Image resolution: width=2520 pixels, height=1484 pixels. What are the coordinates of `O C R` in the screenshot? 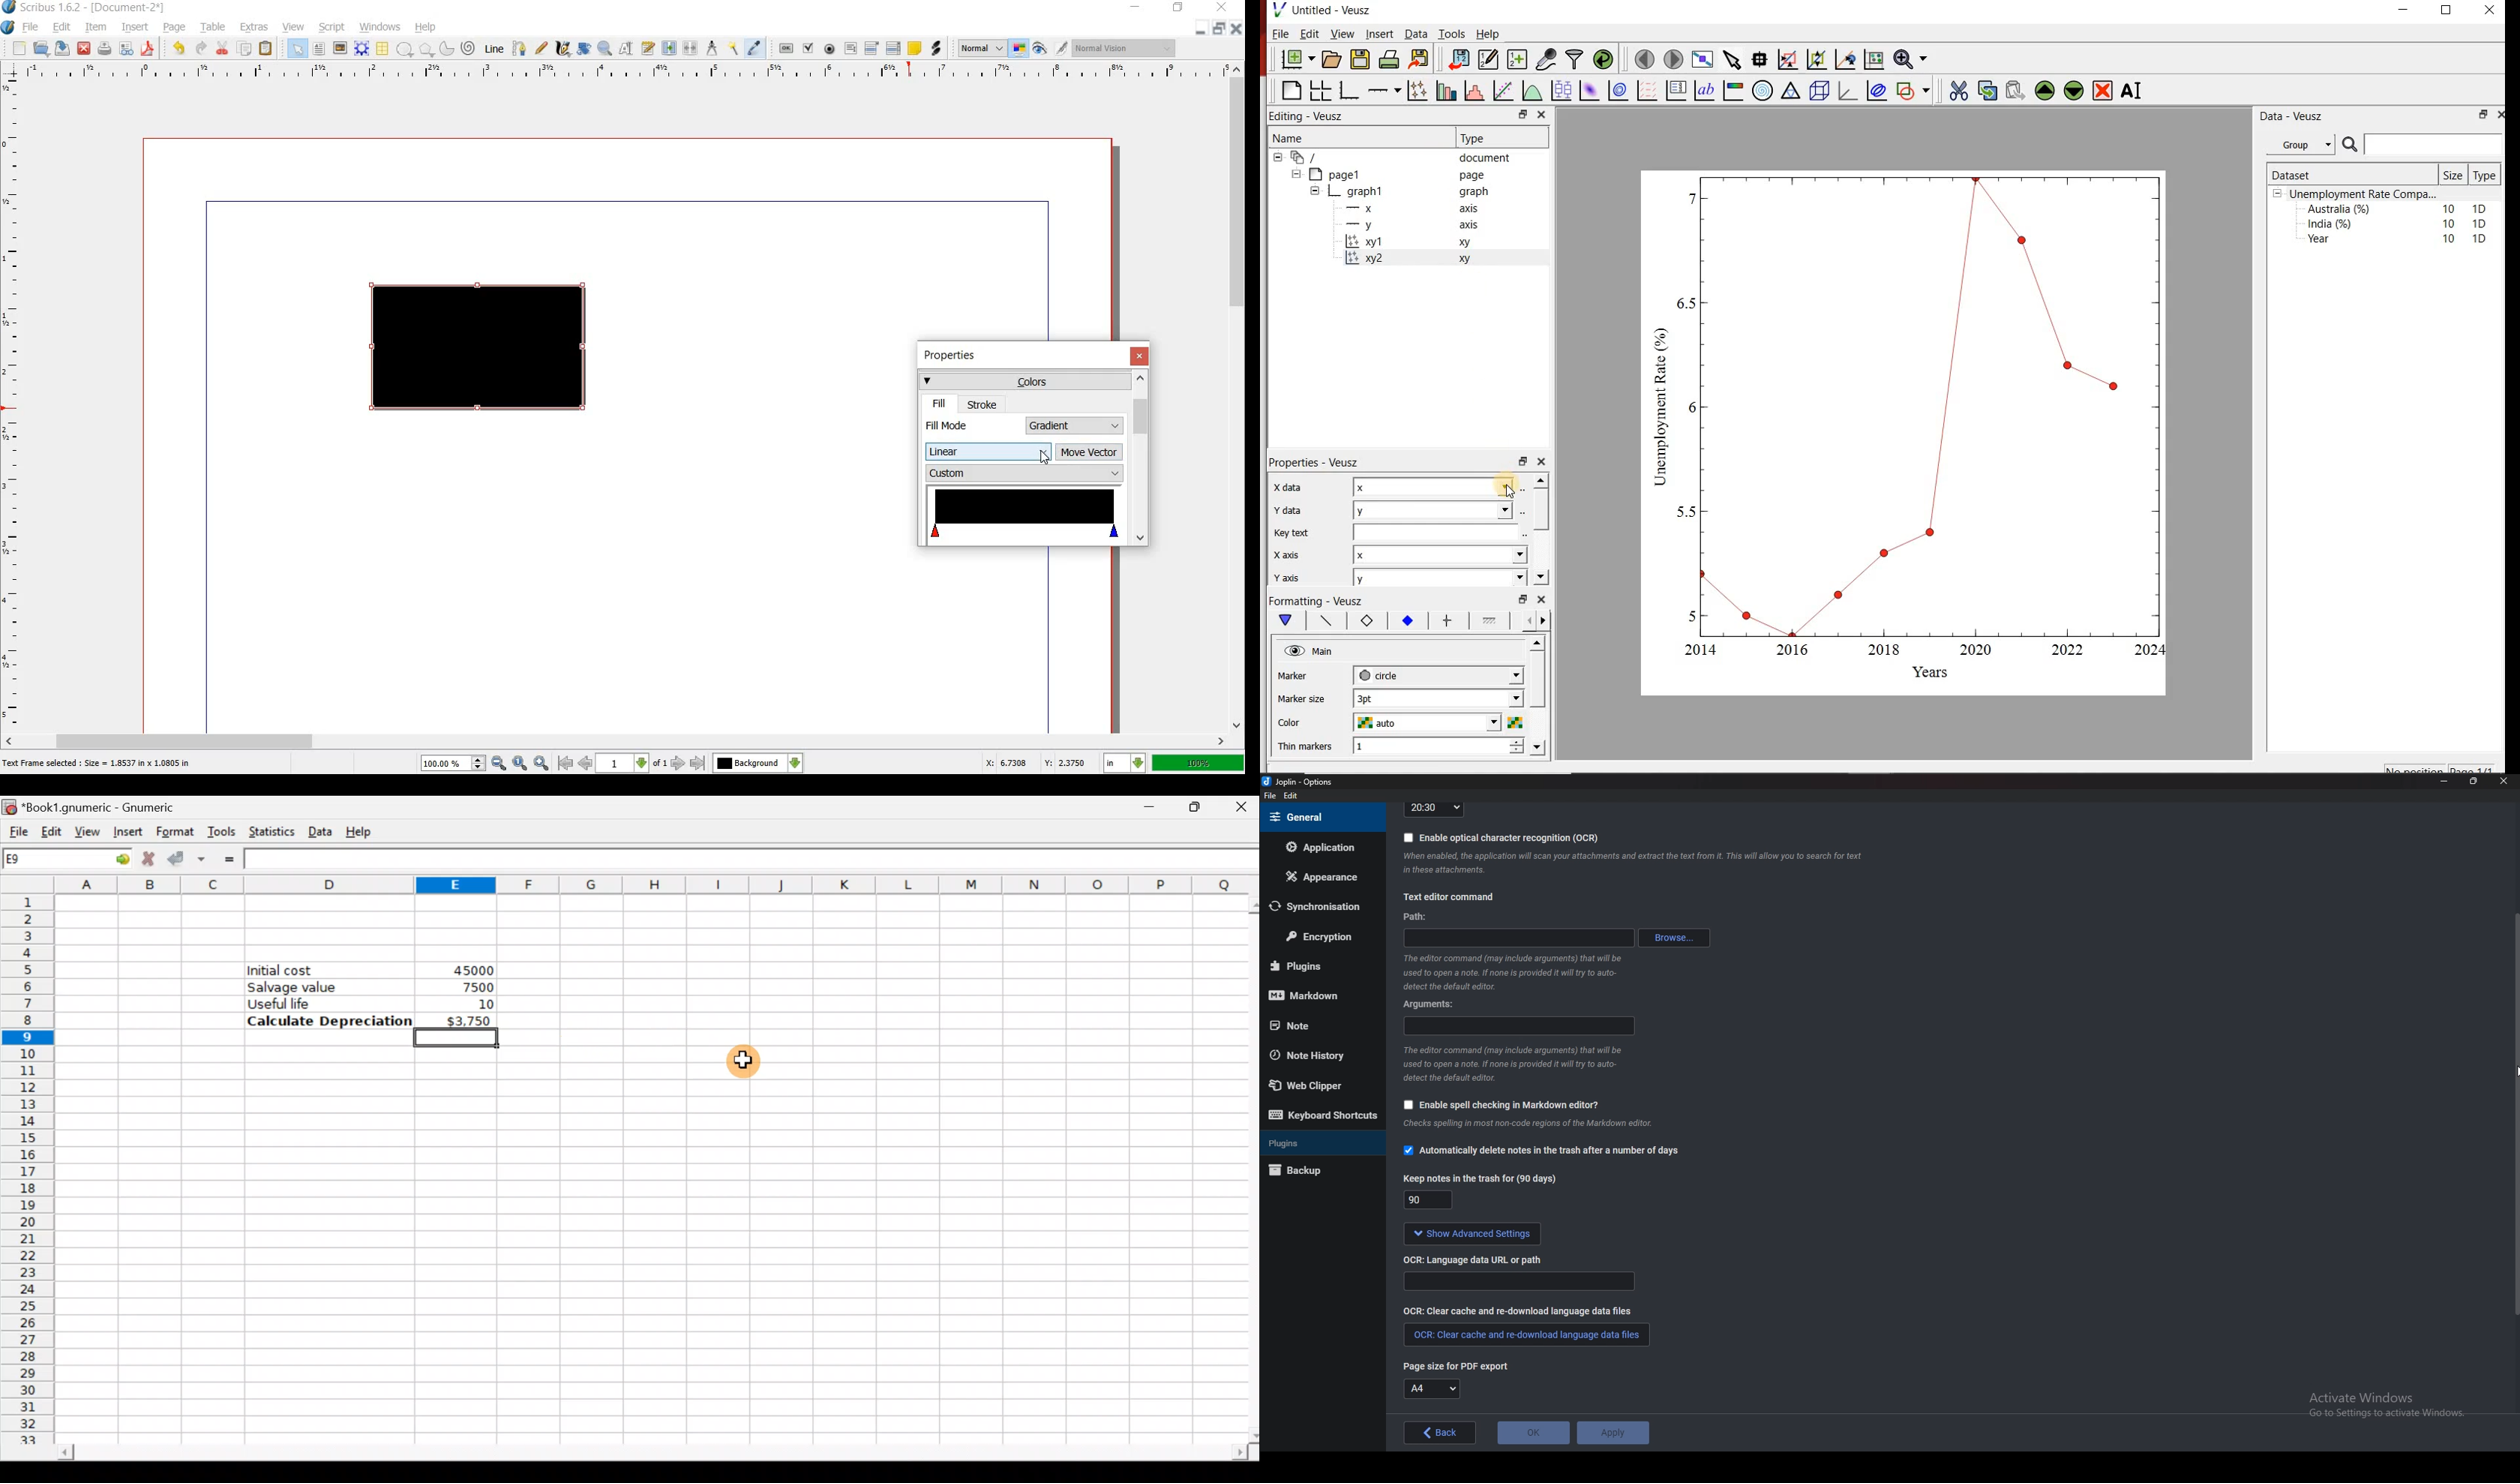 It's located at (1479, 1259).